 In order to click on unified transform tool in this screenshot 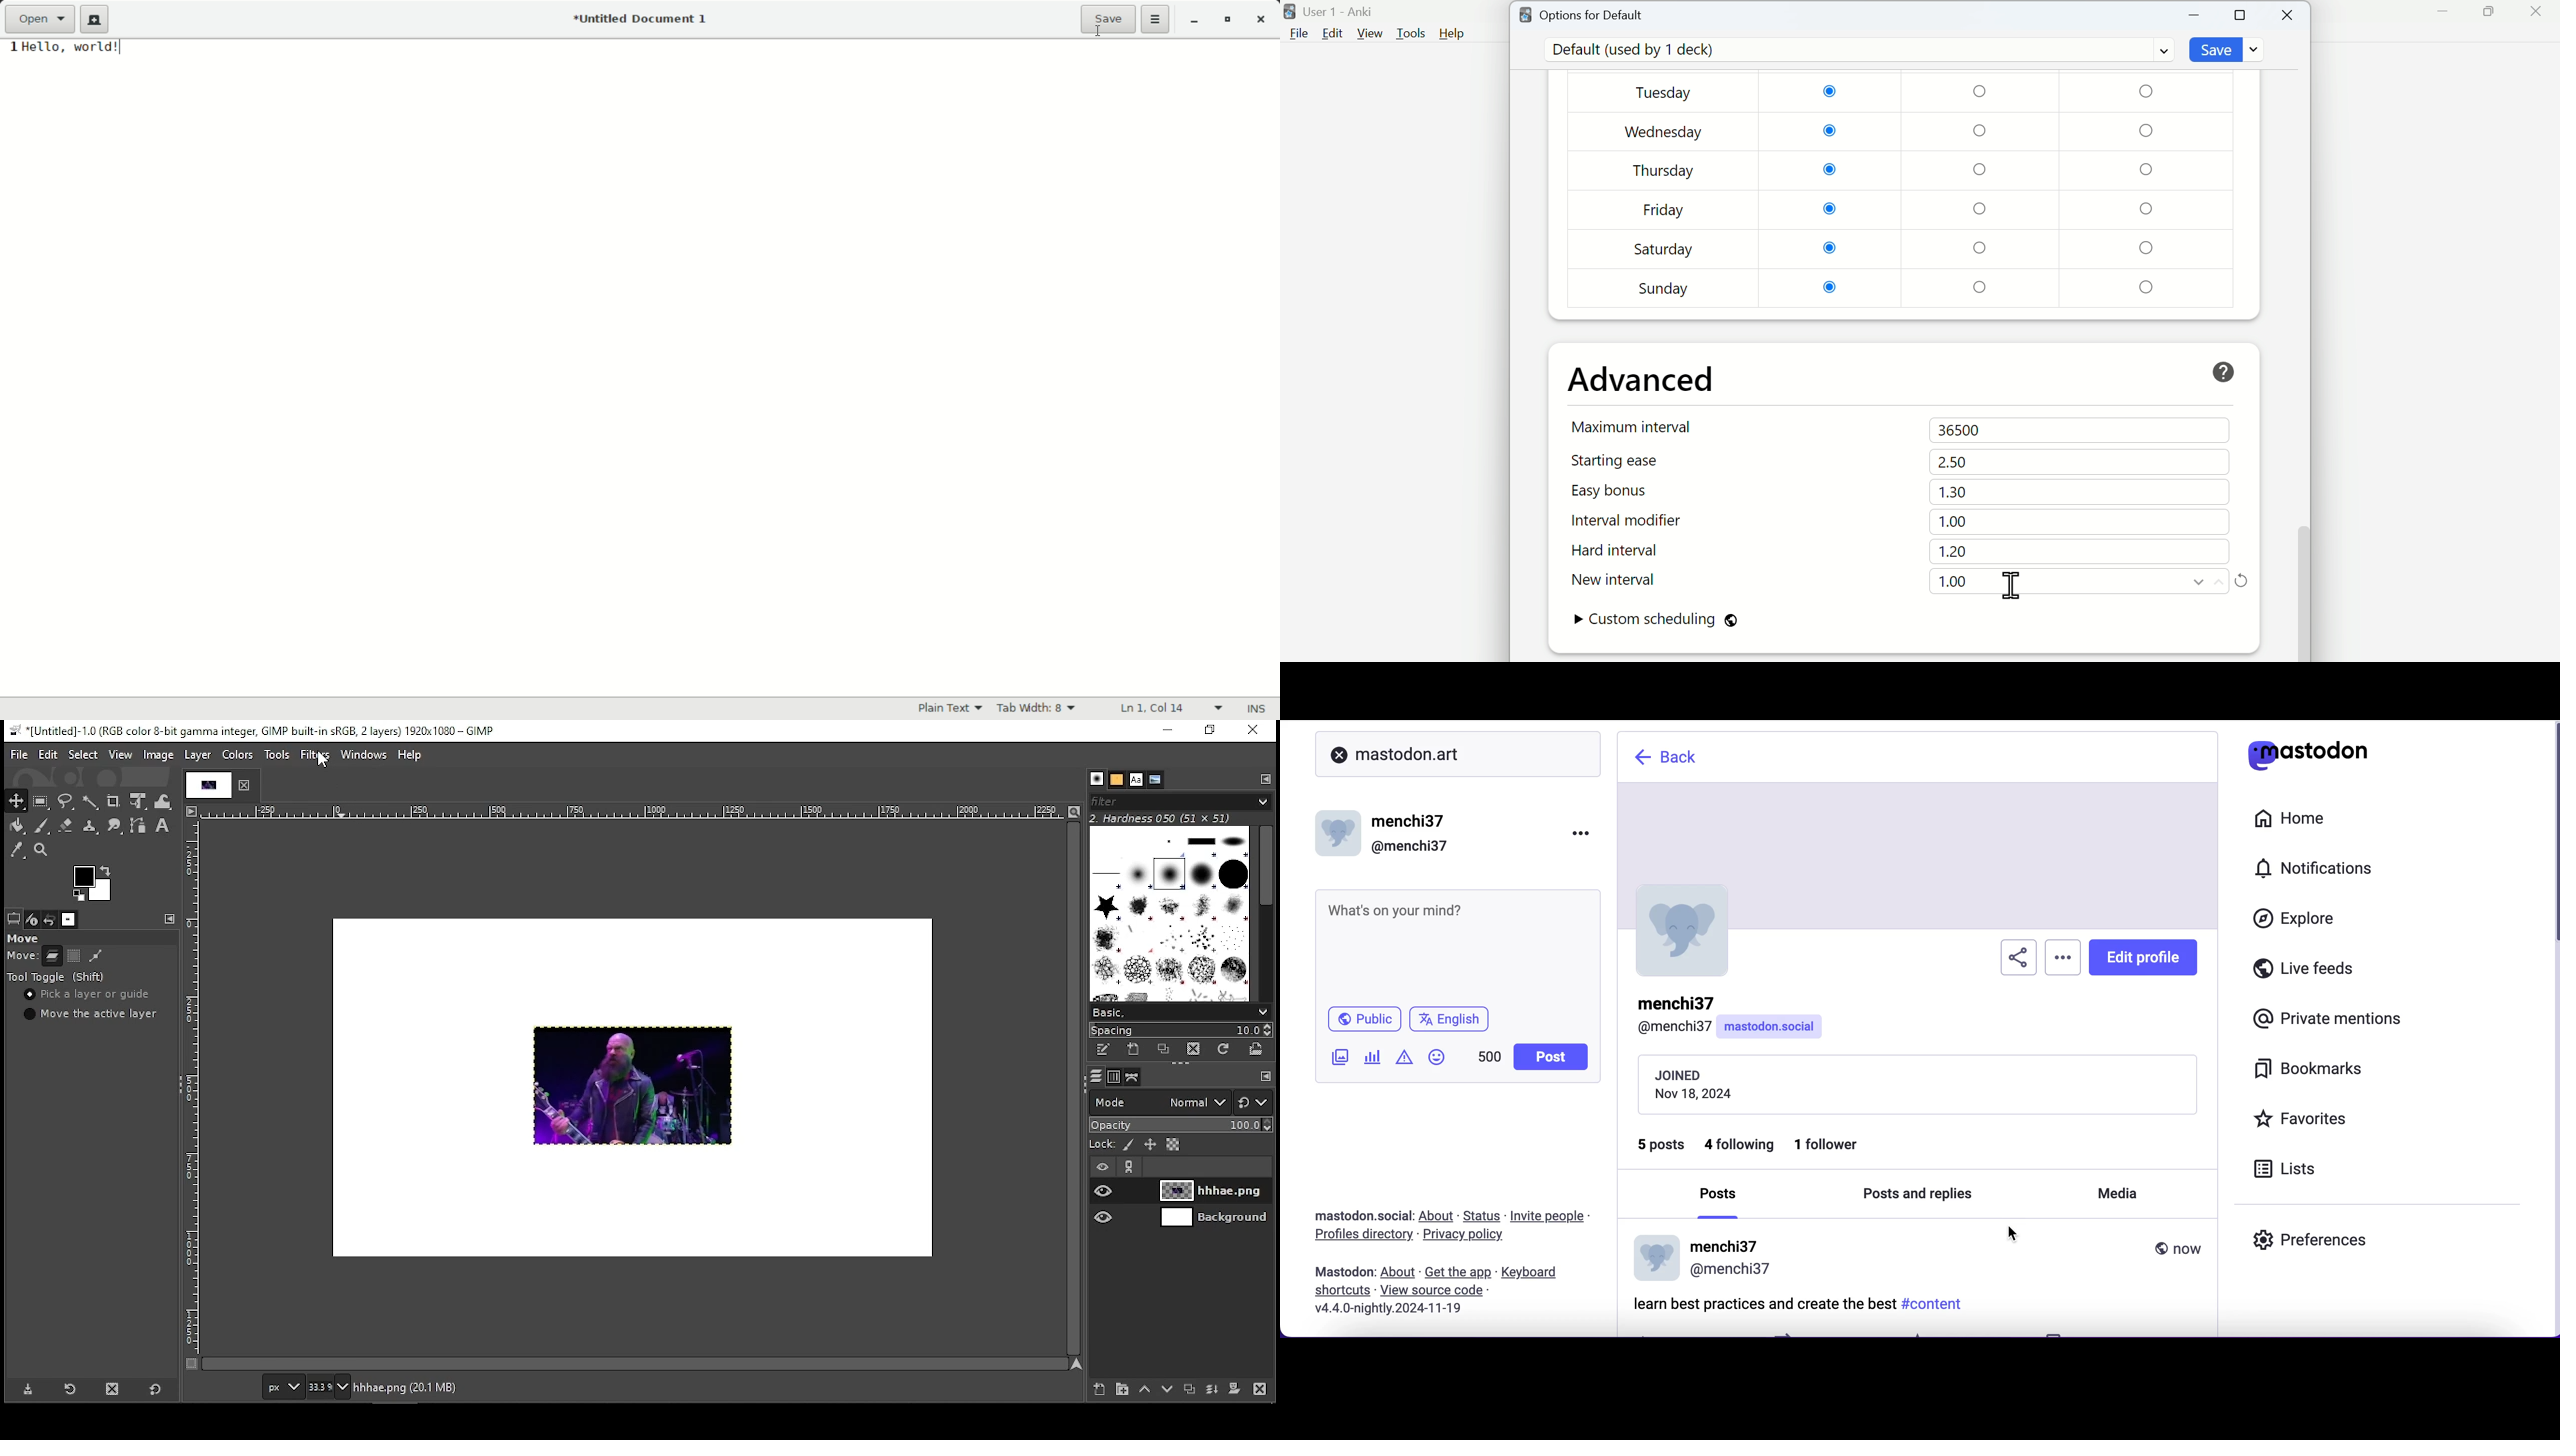, I will do `click(140, 802)`.